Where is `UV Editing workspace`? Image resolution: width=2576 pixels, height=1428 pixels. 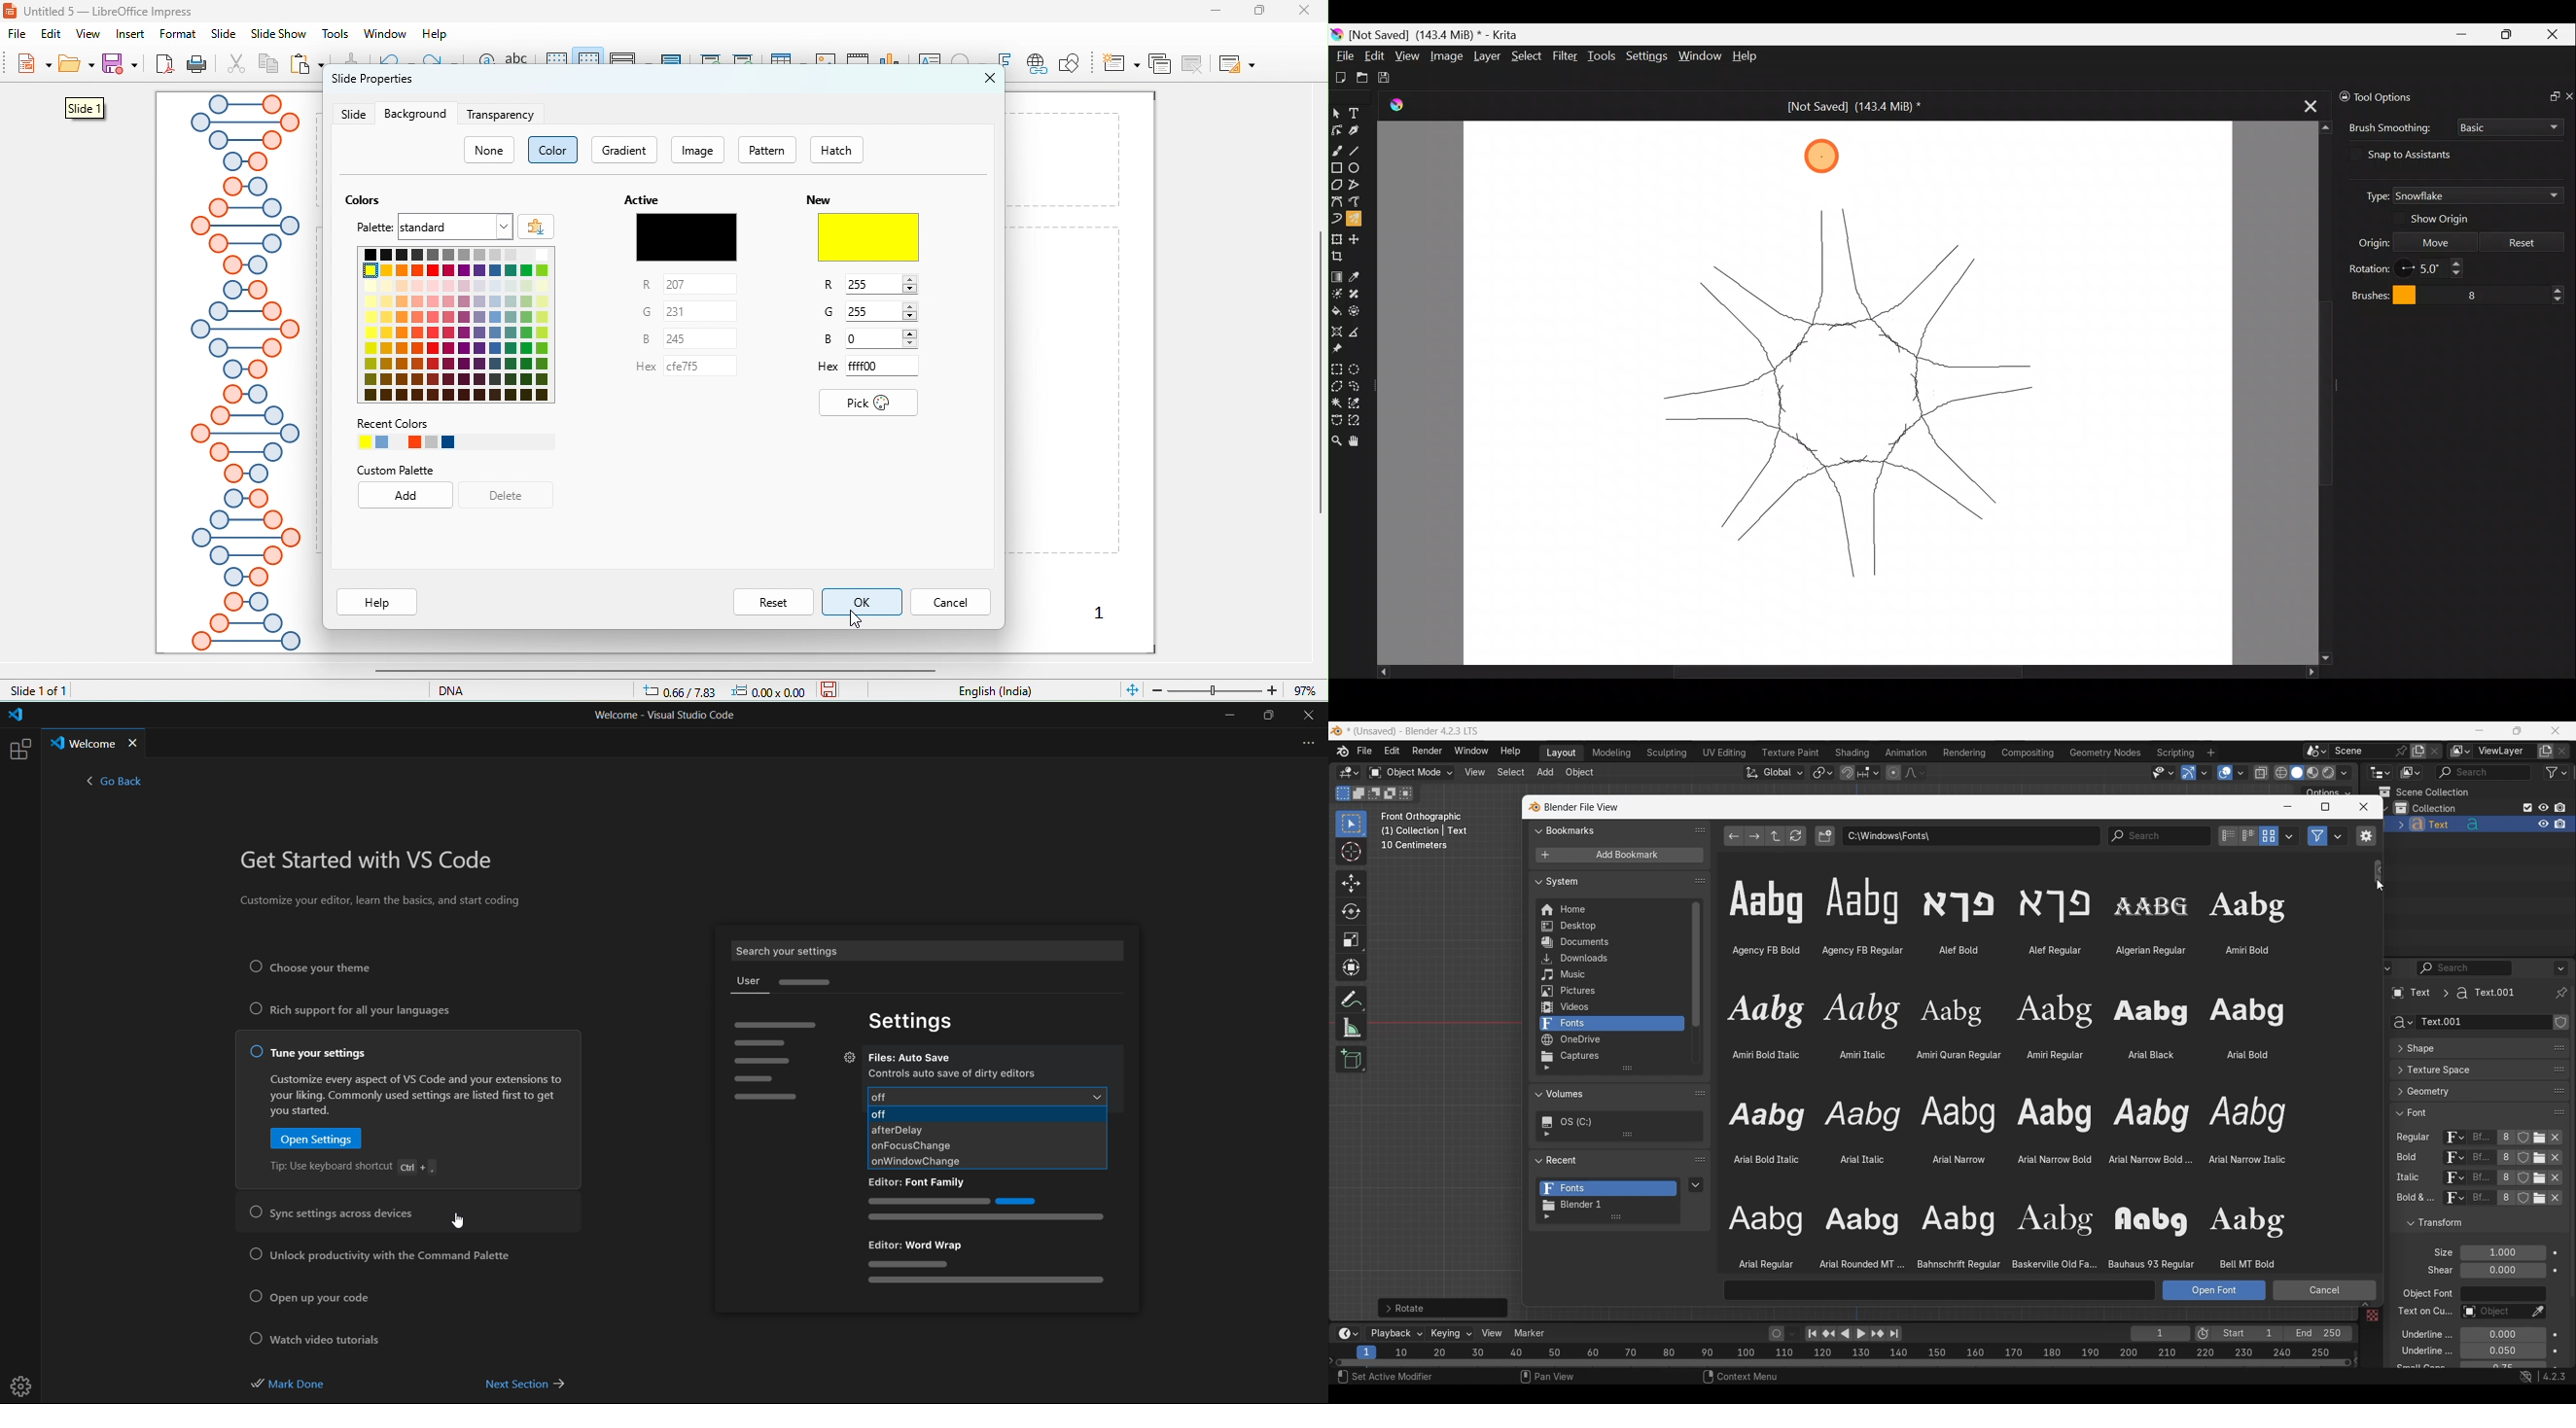
UV Editing workspace is located at coordinates (1726, 753).